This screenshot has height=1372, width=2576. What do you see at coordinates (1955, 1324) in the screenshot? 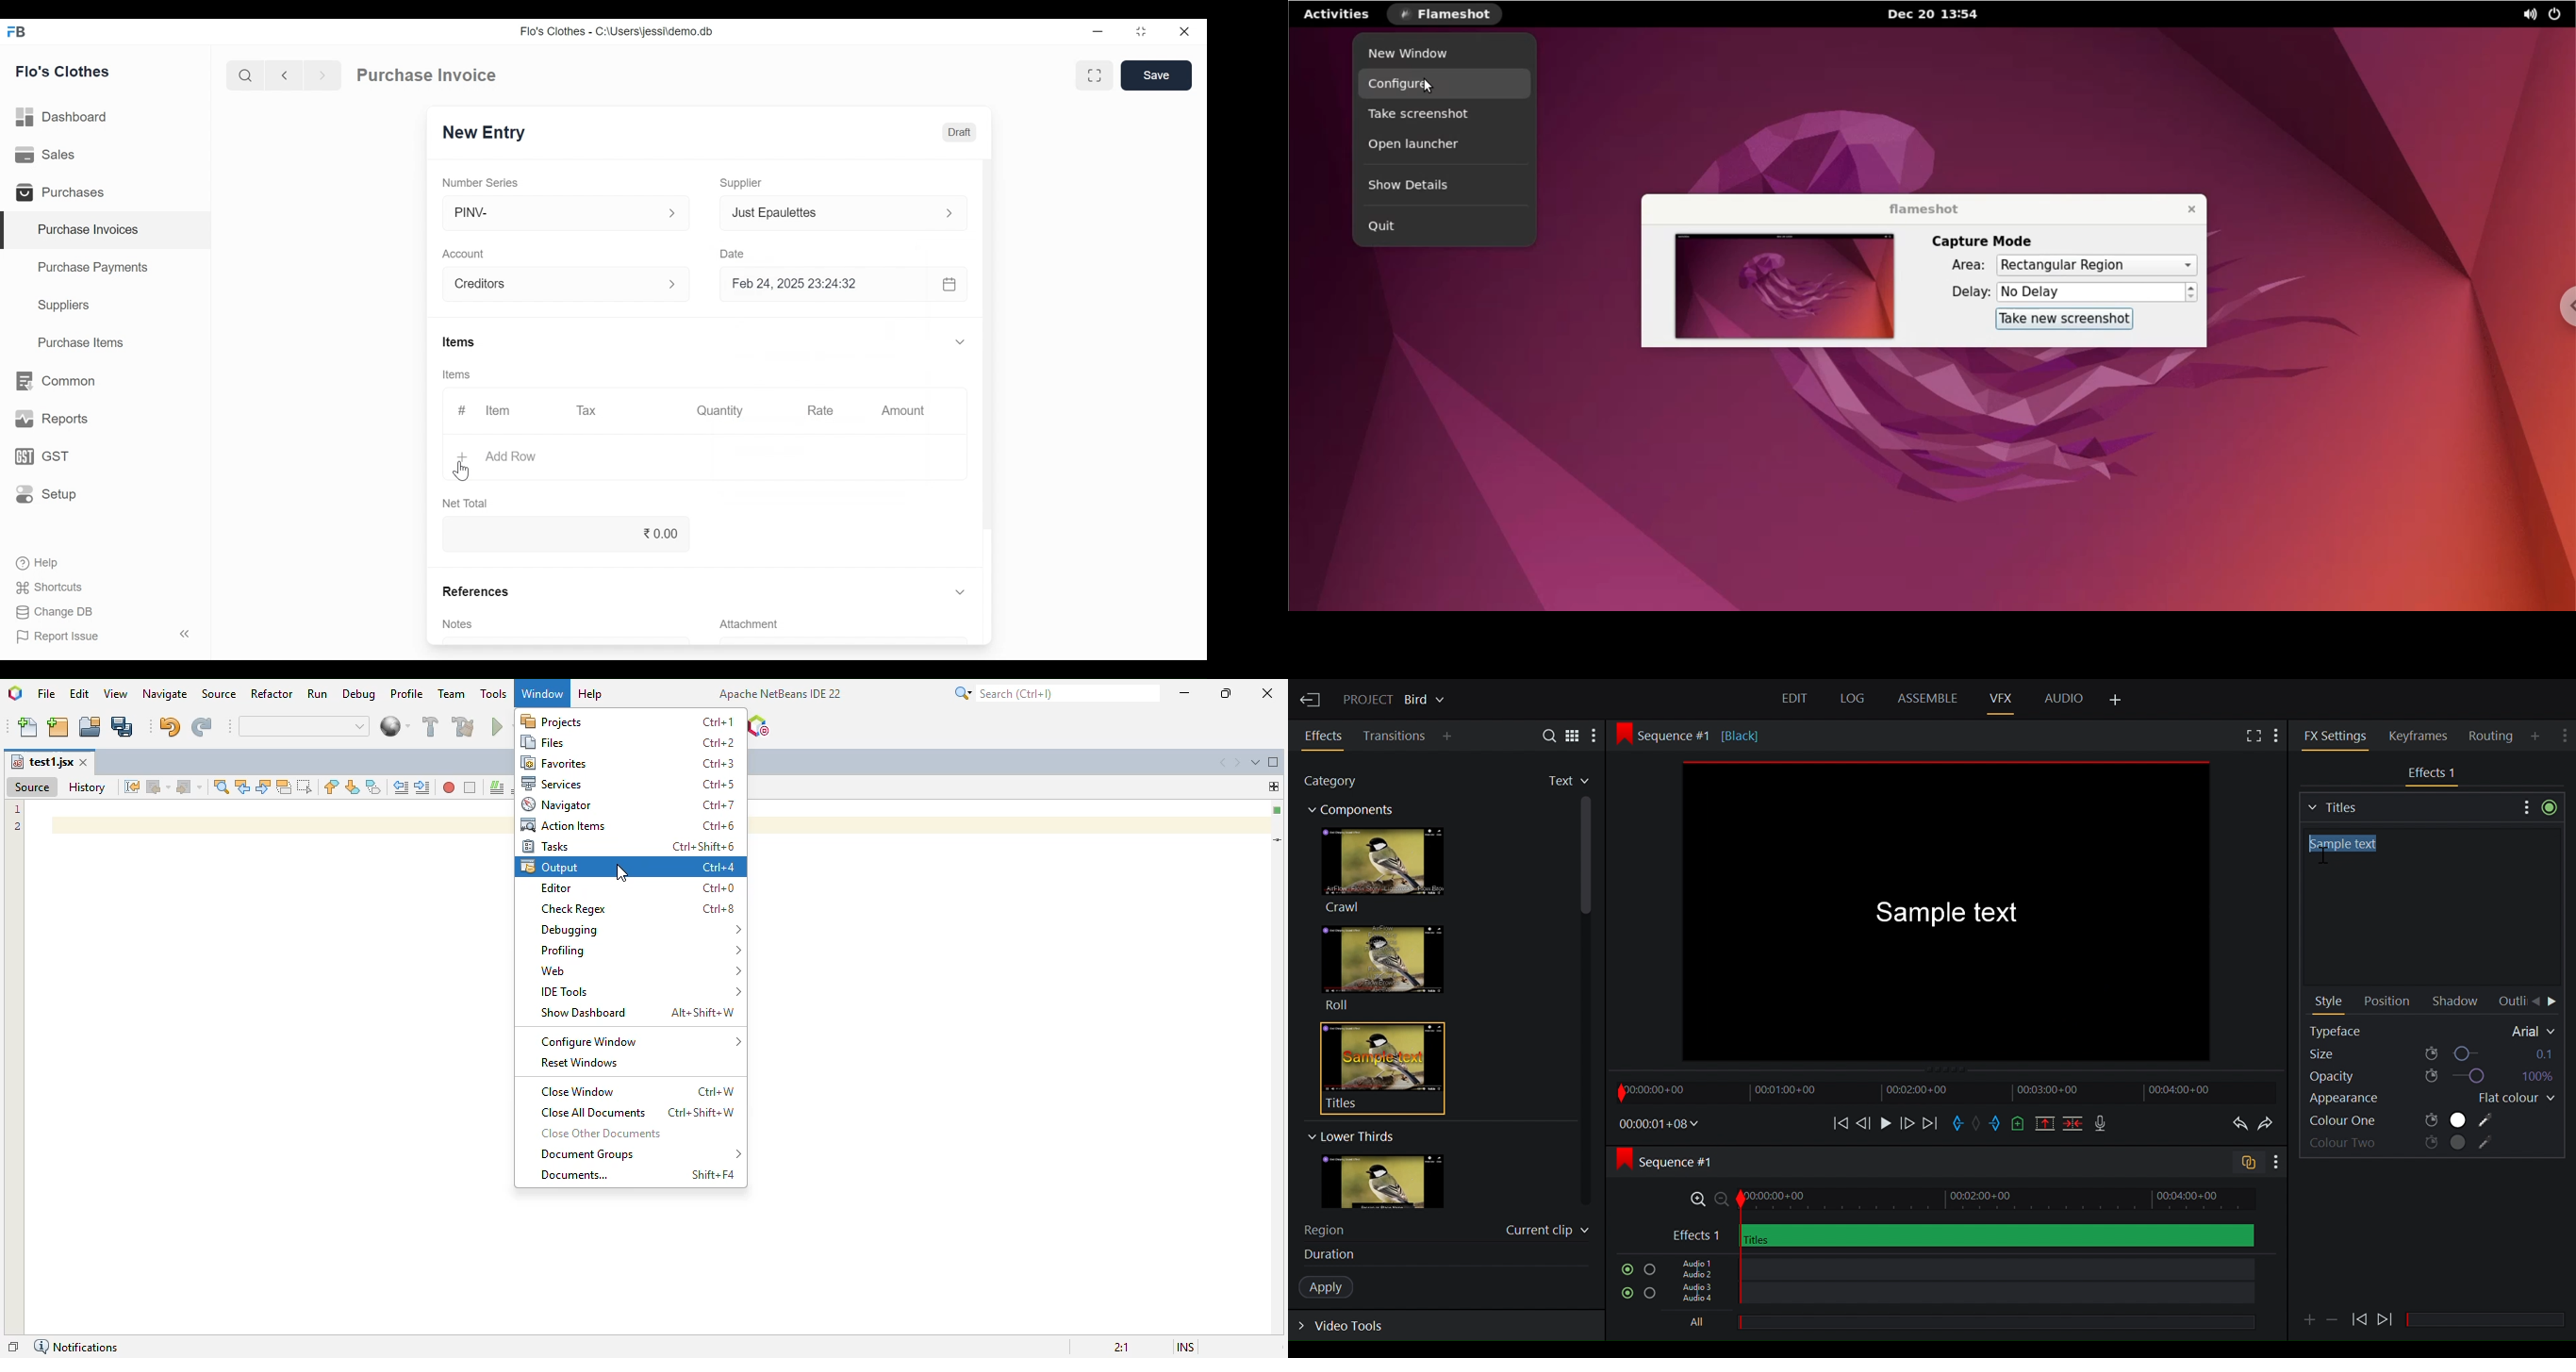
I see `All` at bounding box center [1955, 1324].